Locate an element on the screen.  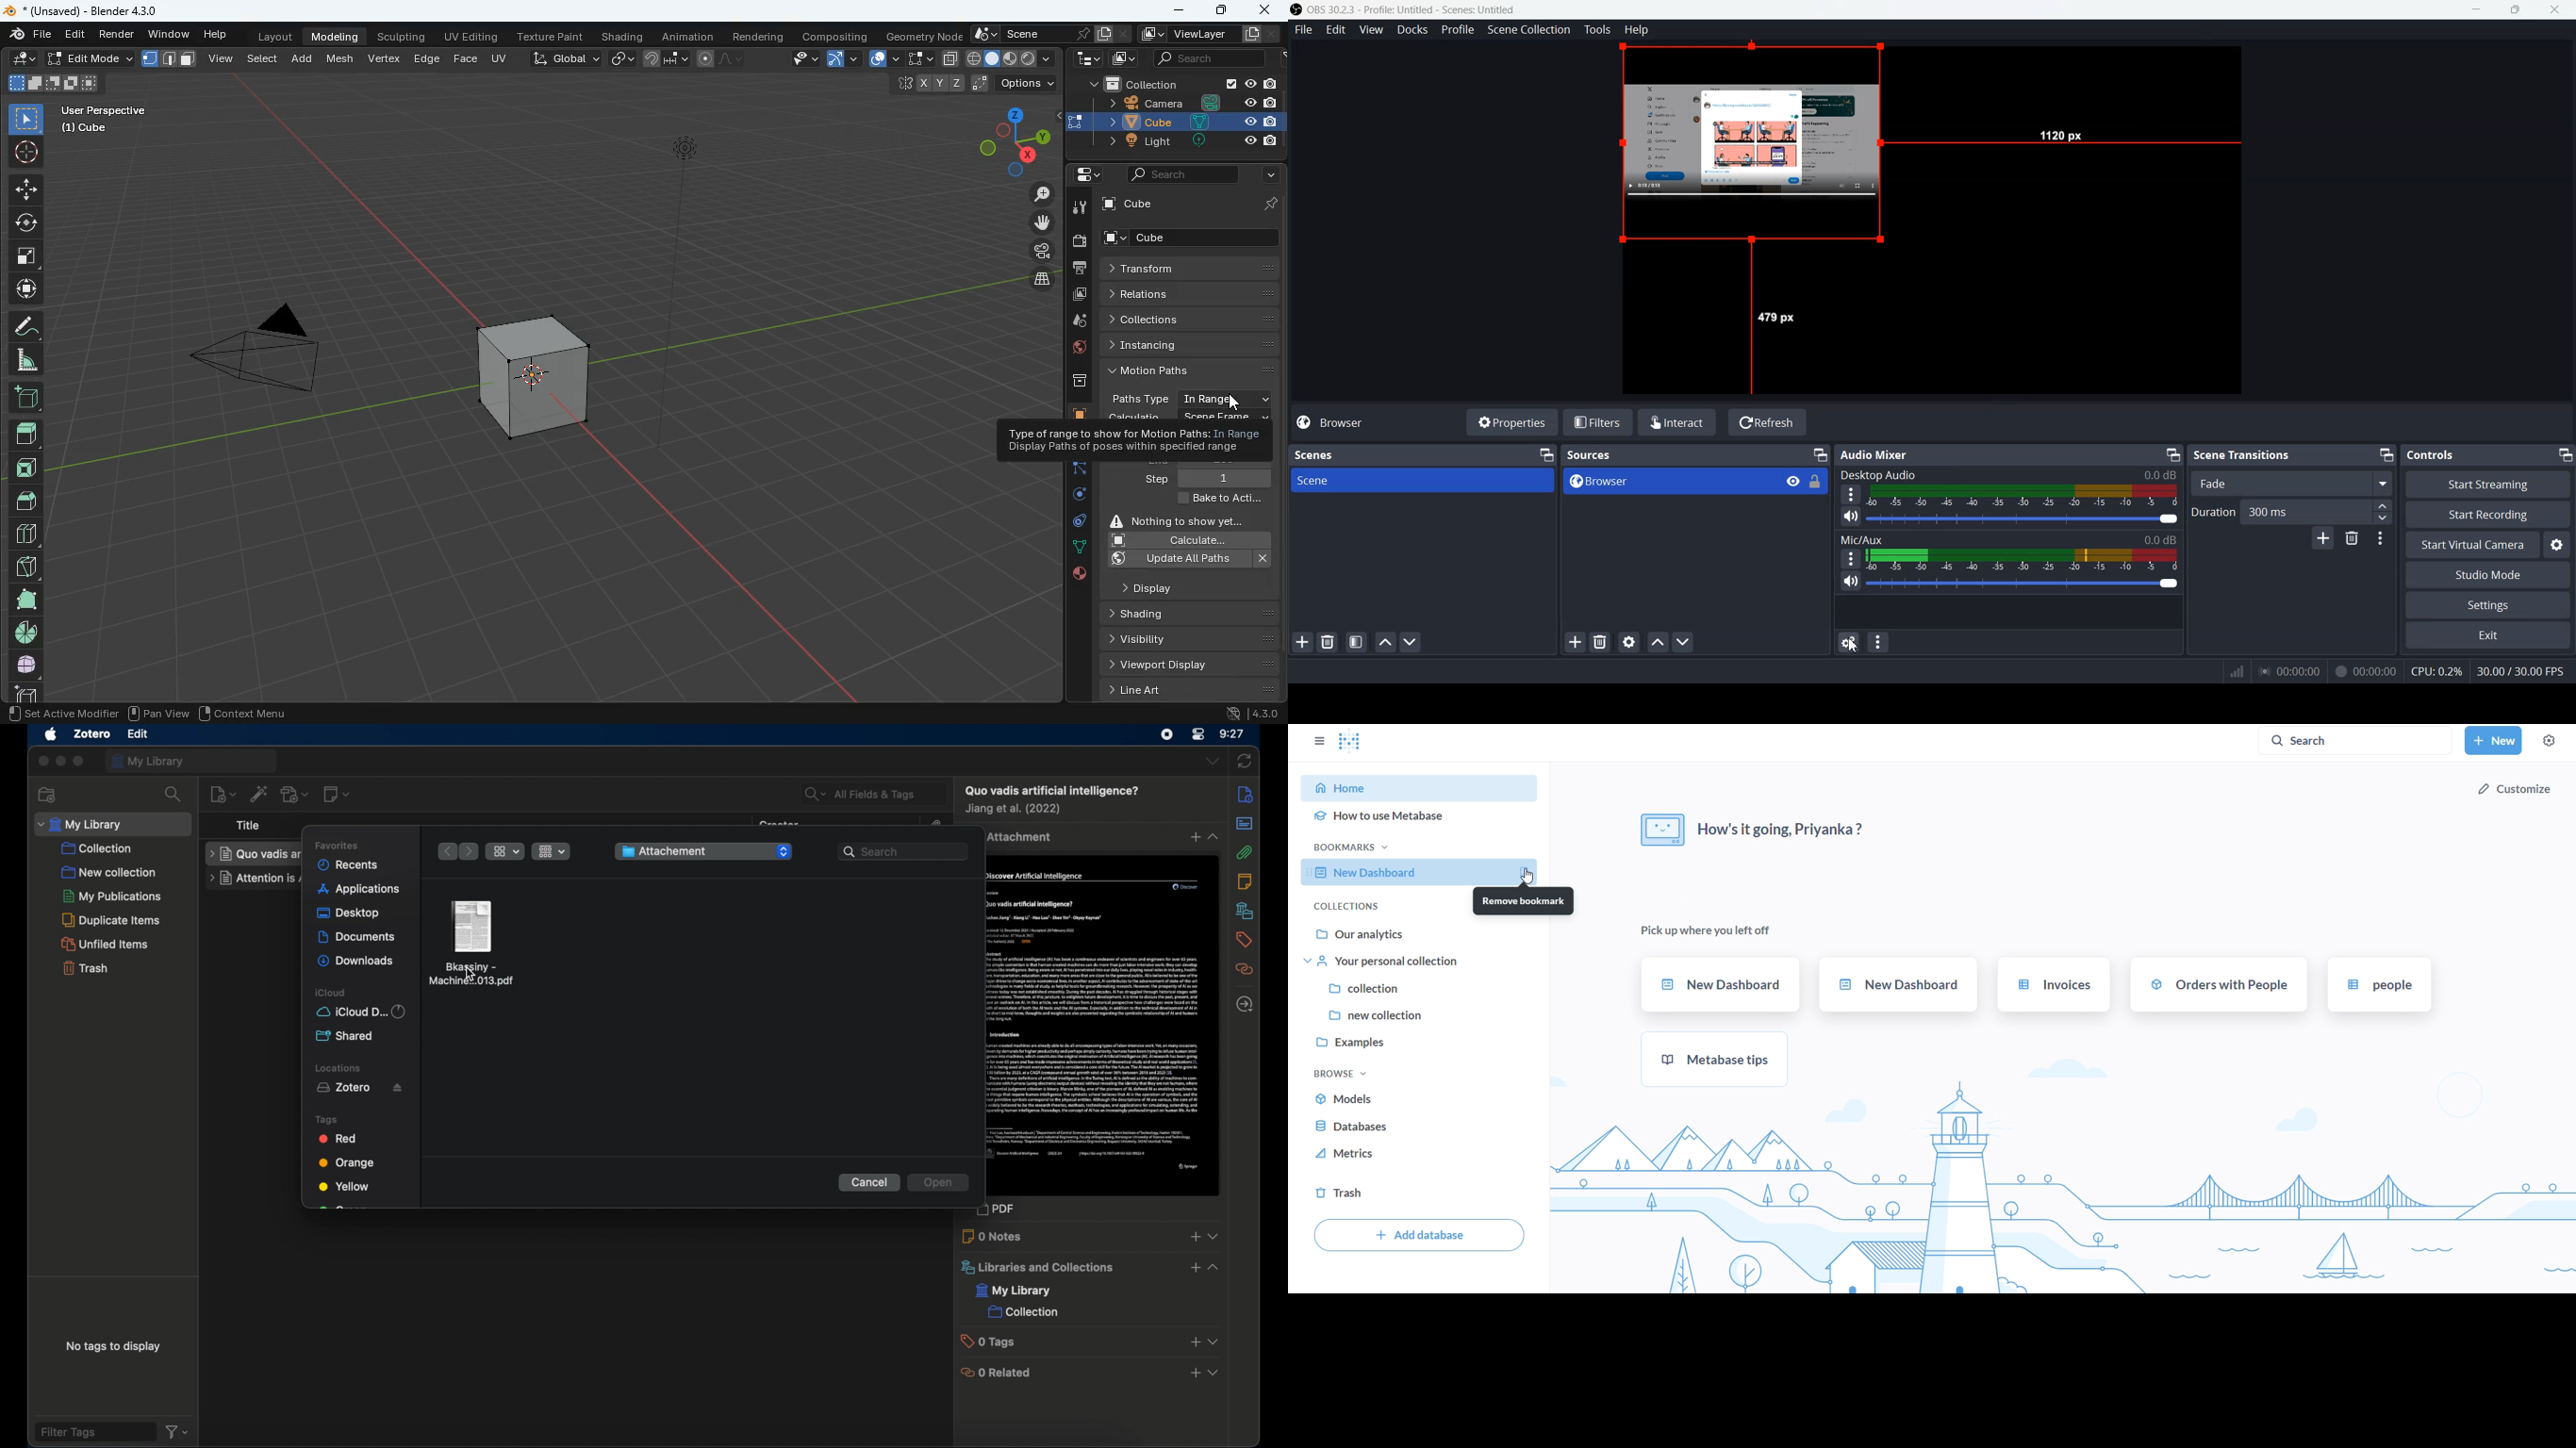
Minimize is located at coordinates (2564, 453).